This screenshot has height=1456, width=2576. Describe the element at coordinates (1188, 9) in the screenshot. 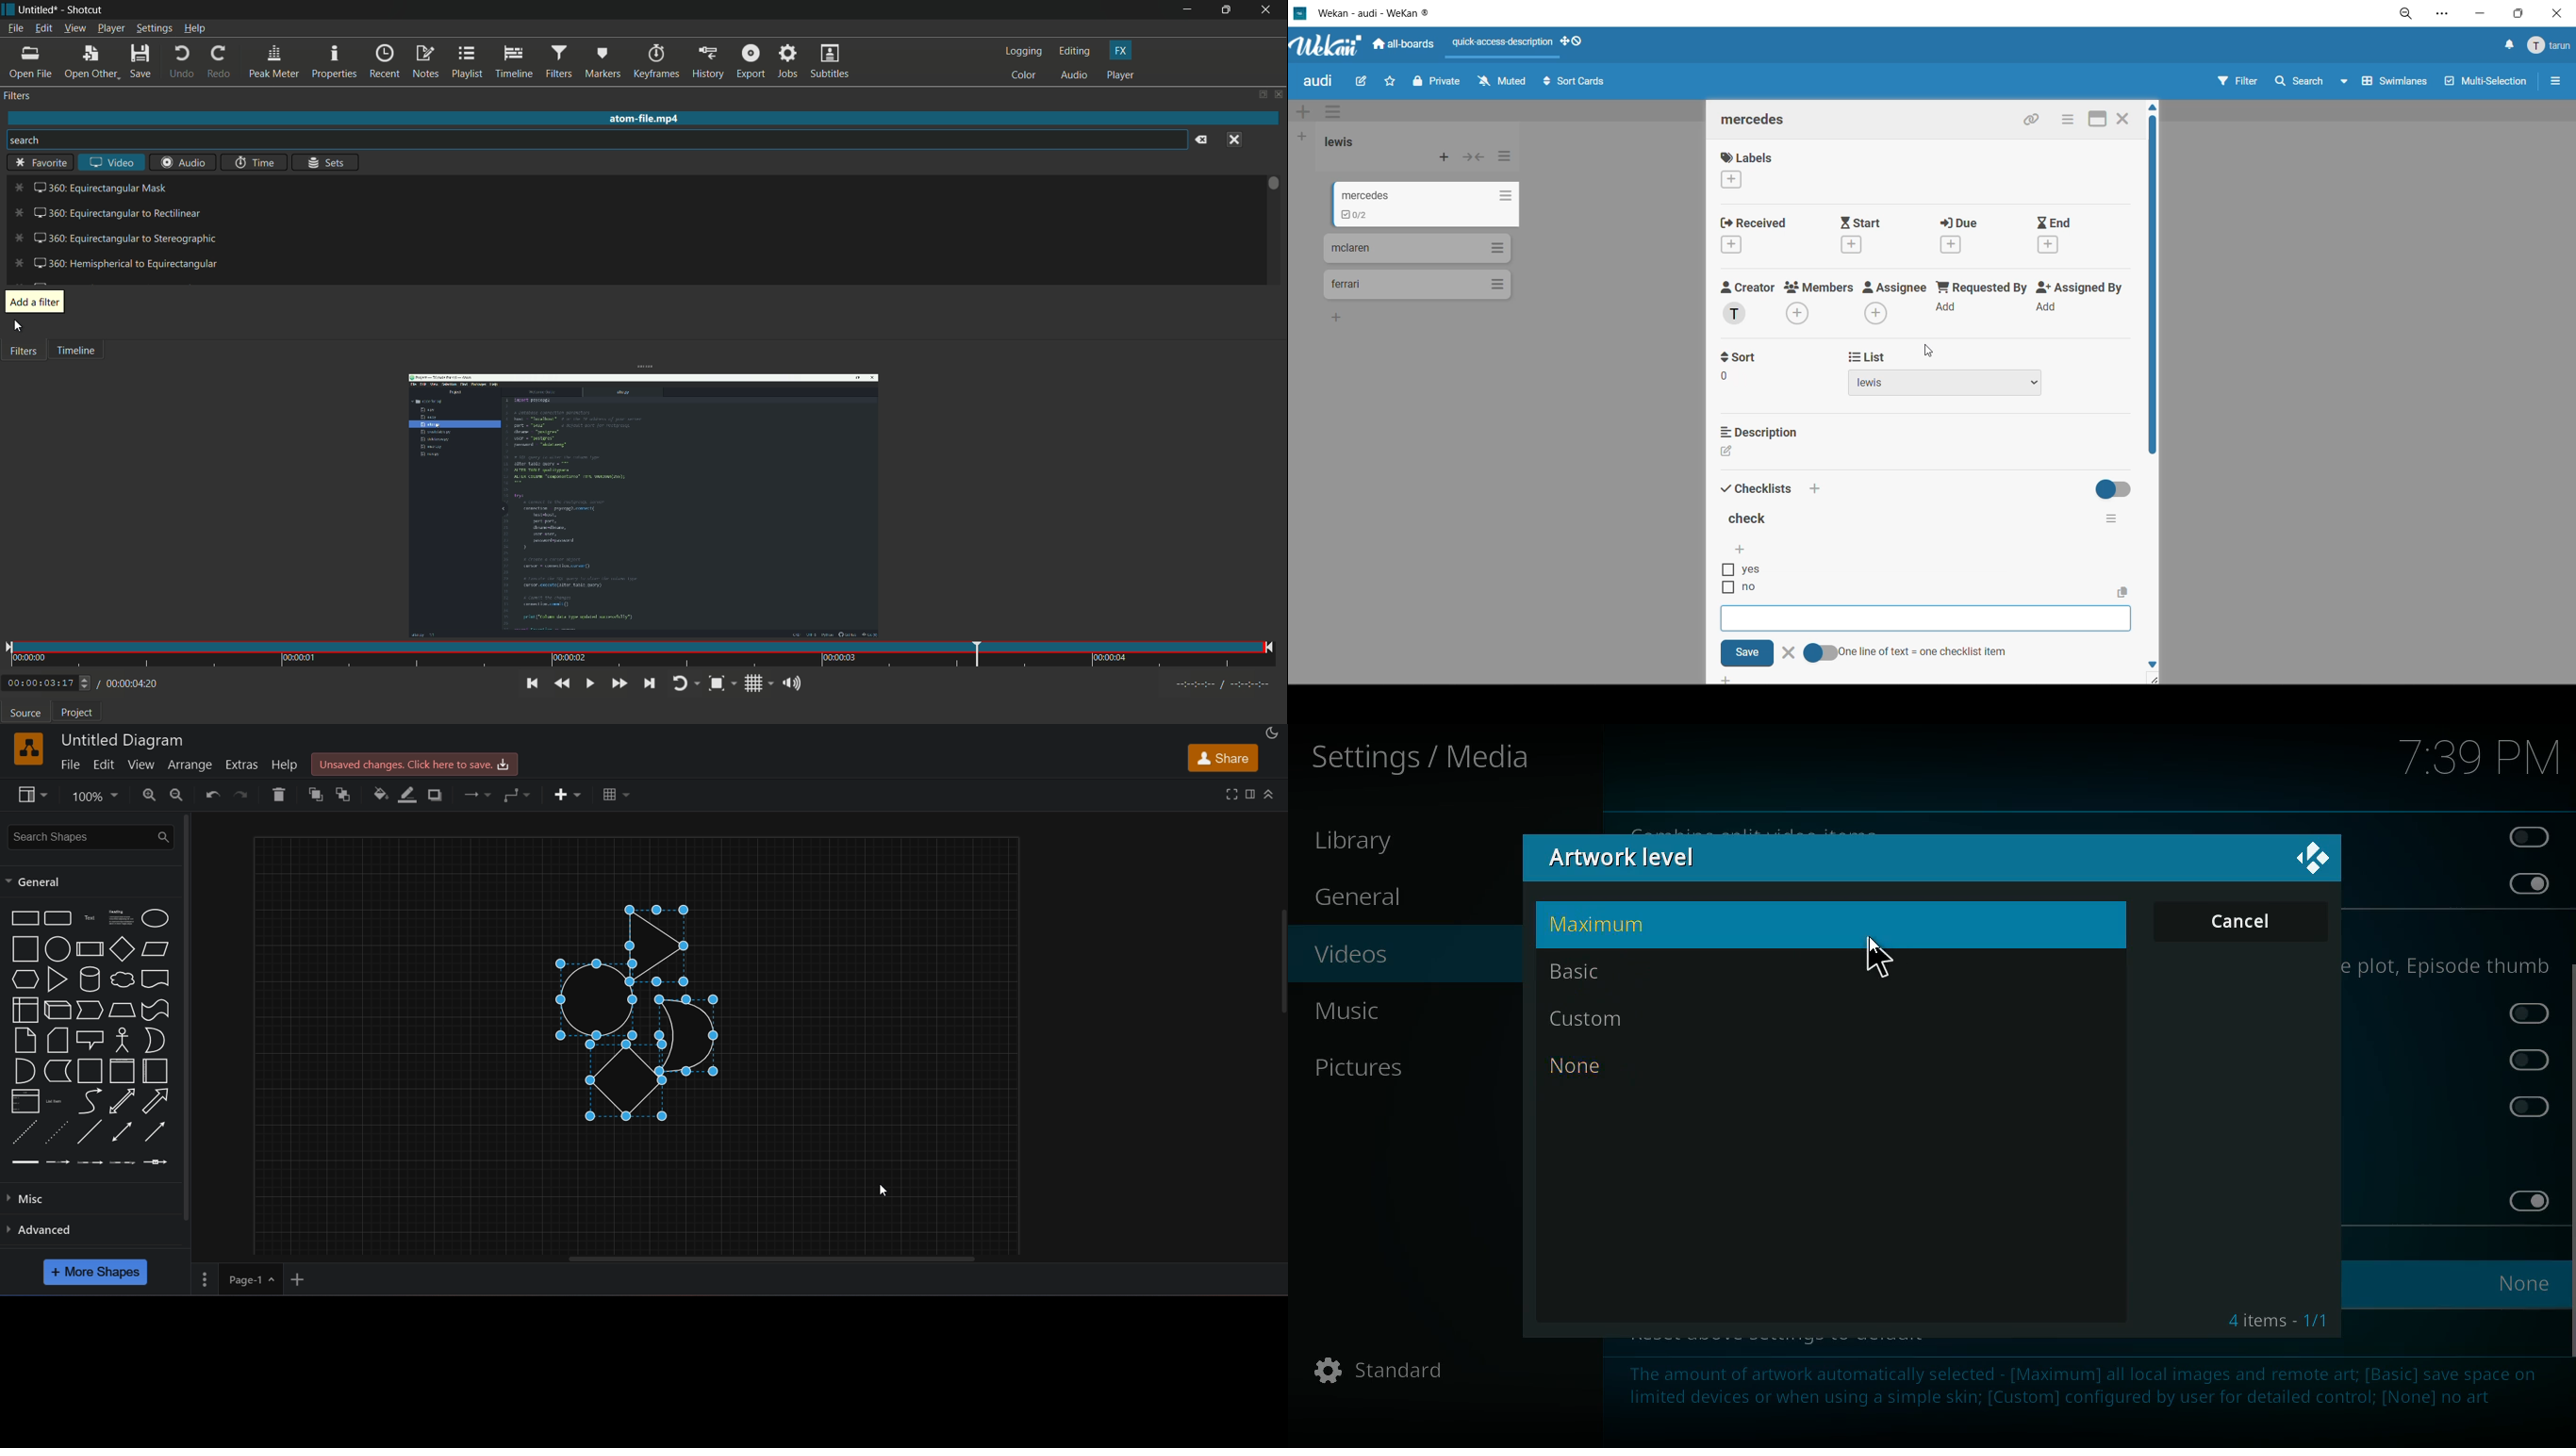

I see `minimize` at that location.